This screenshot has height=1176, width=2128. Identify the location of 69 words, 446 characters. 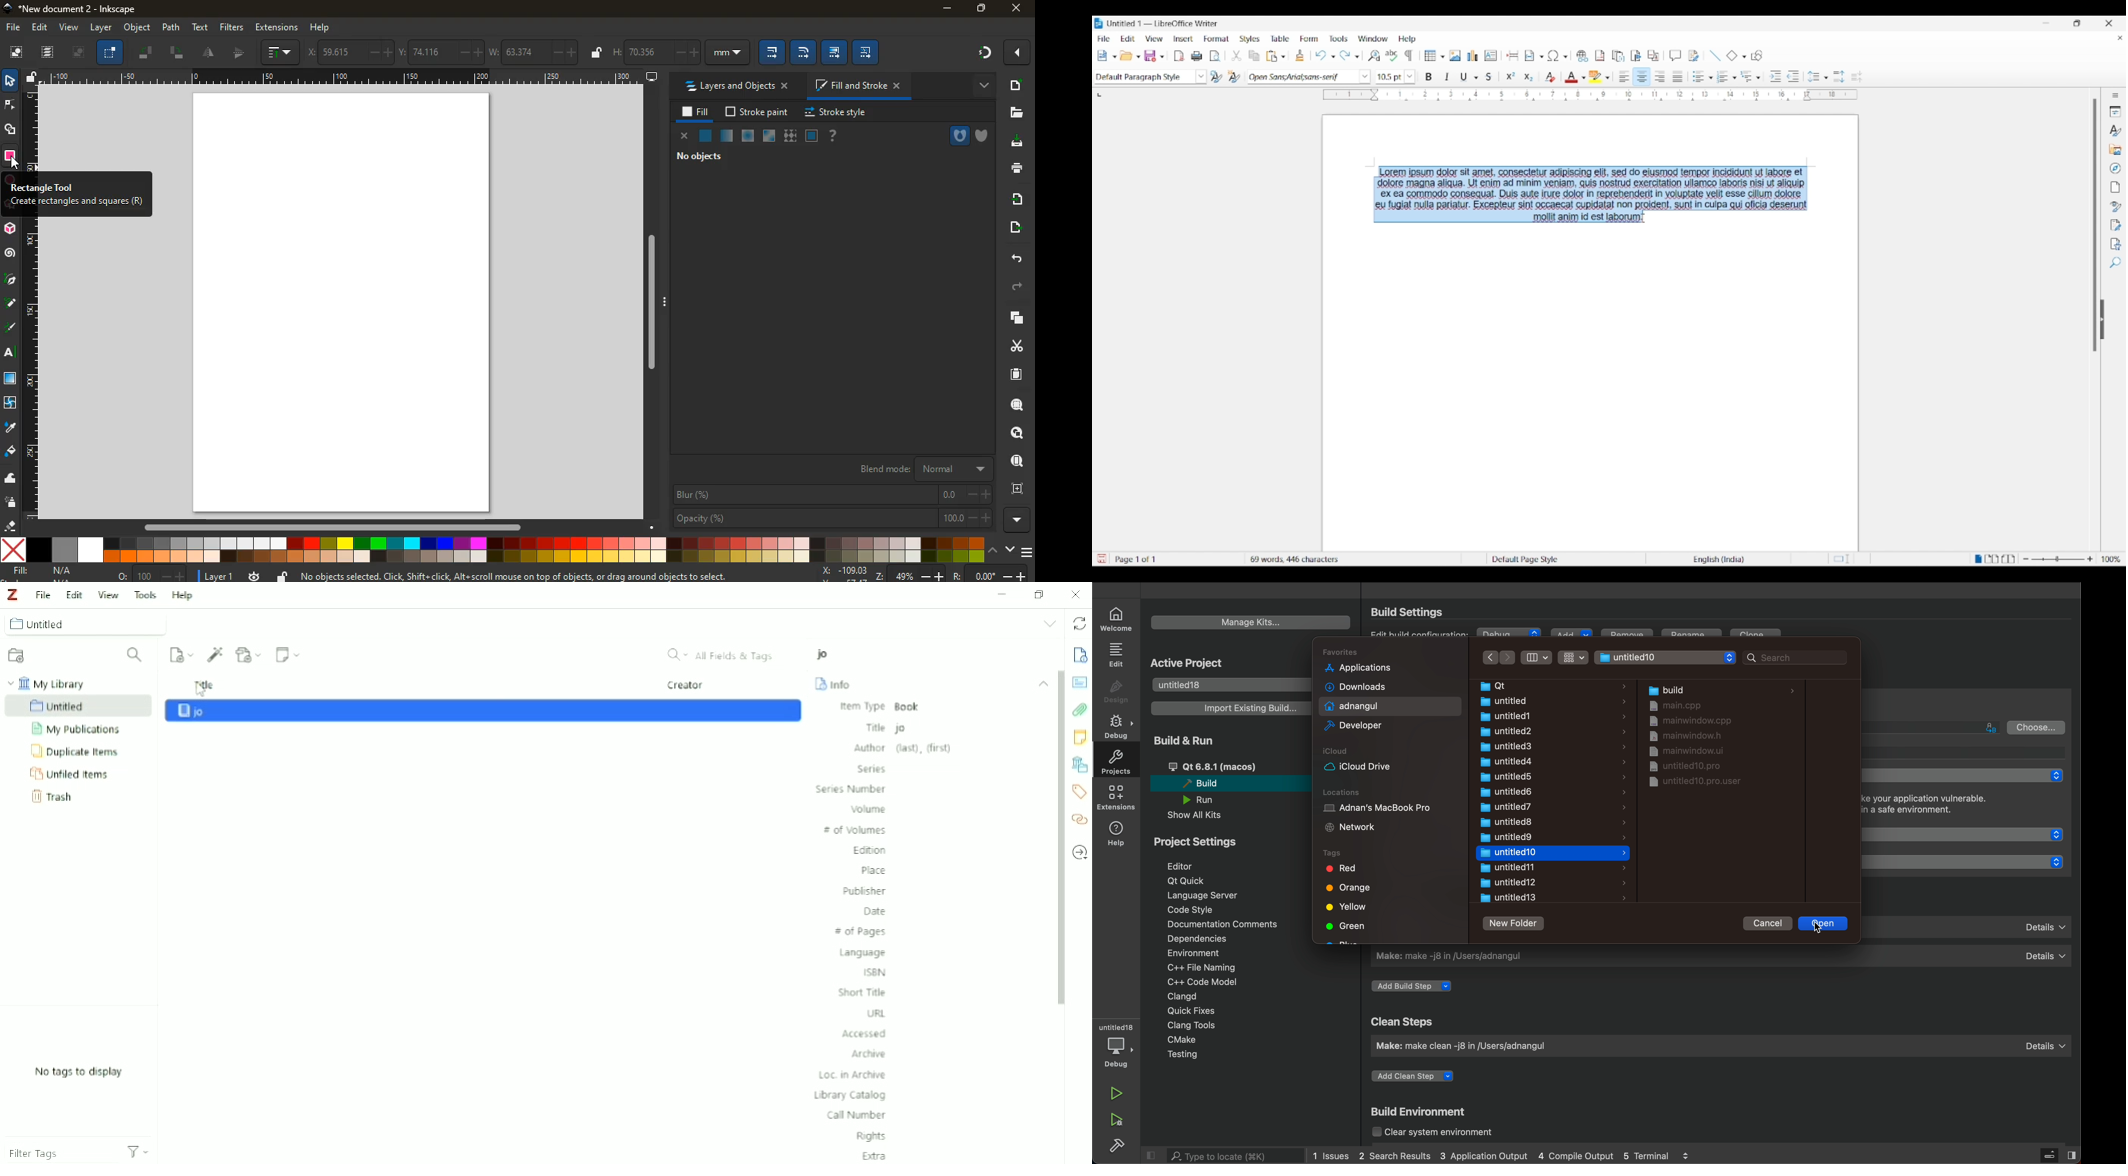
(1296, 558).